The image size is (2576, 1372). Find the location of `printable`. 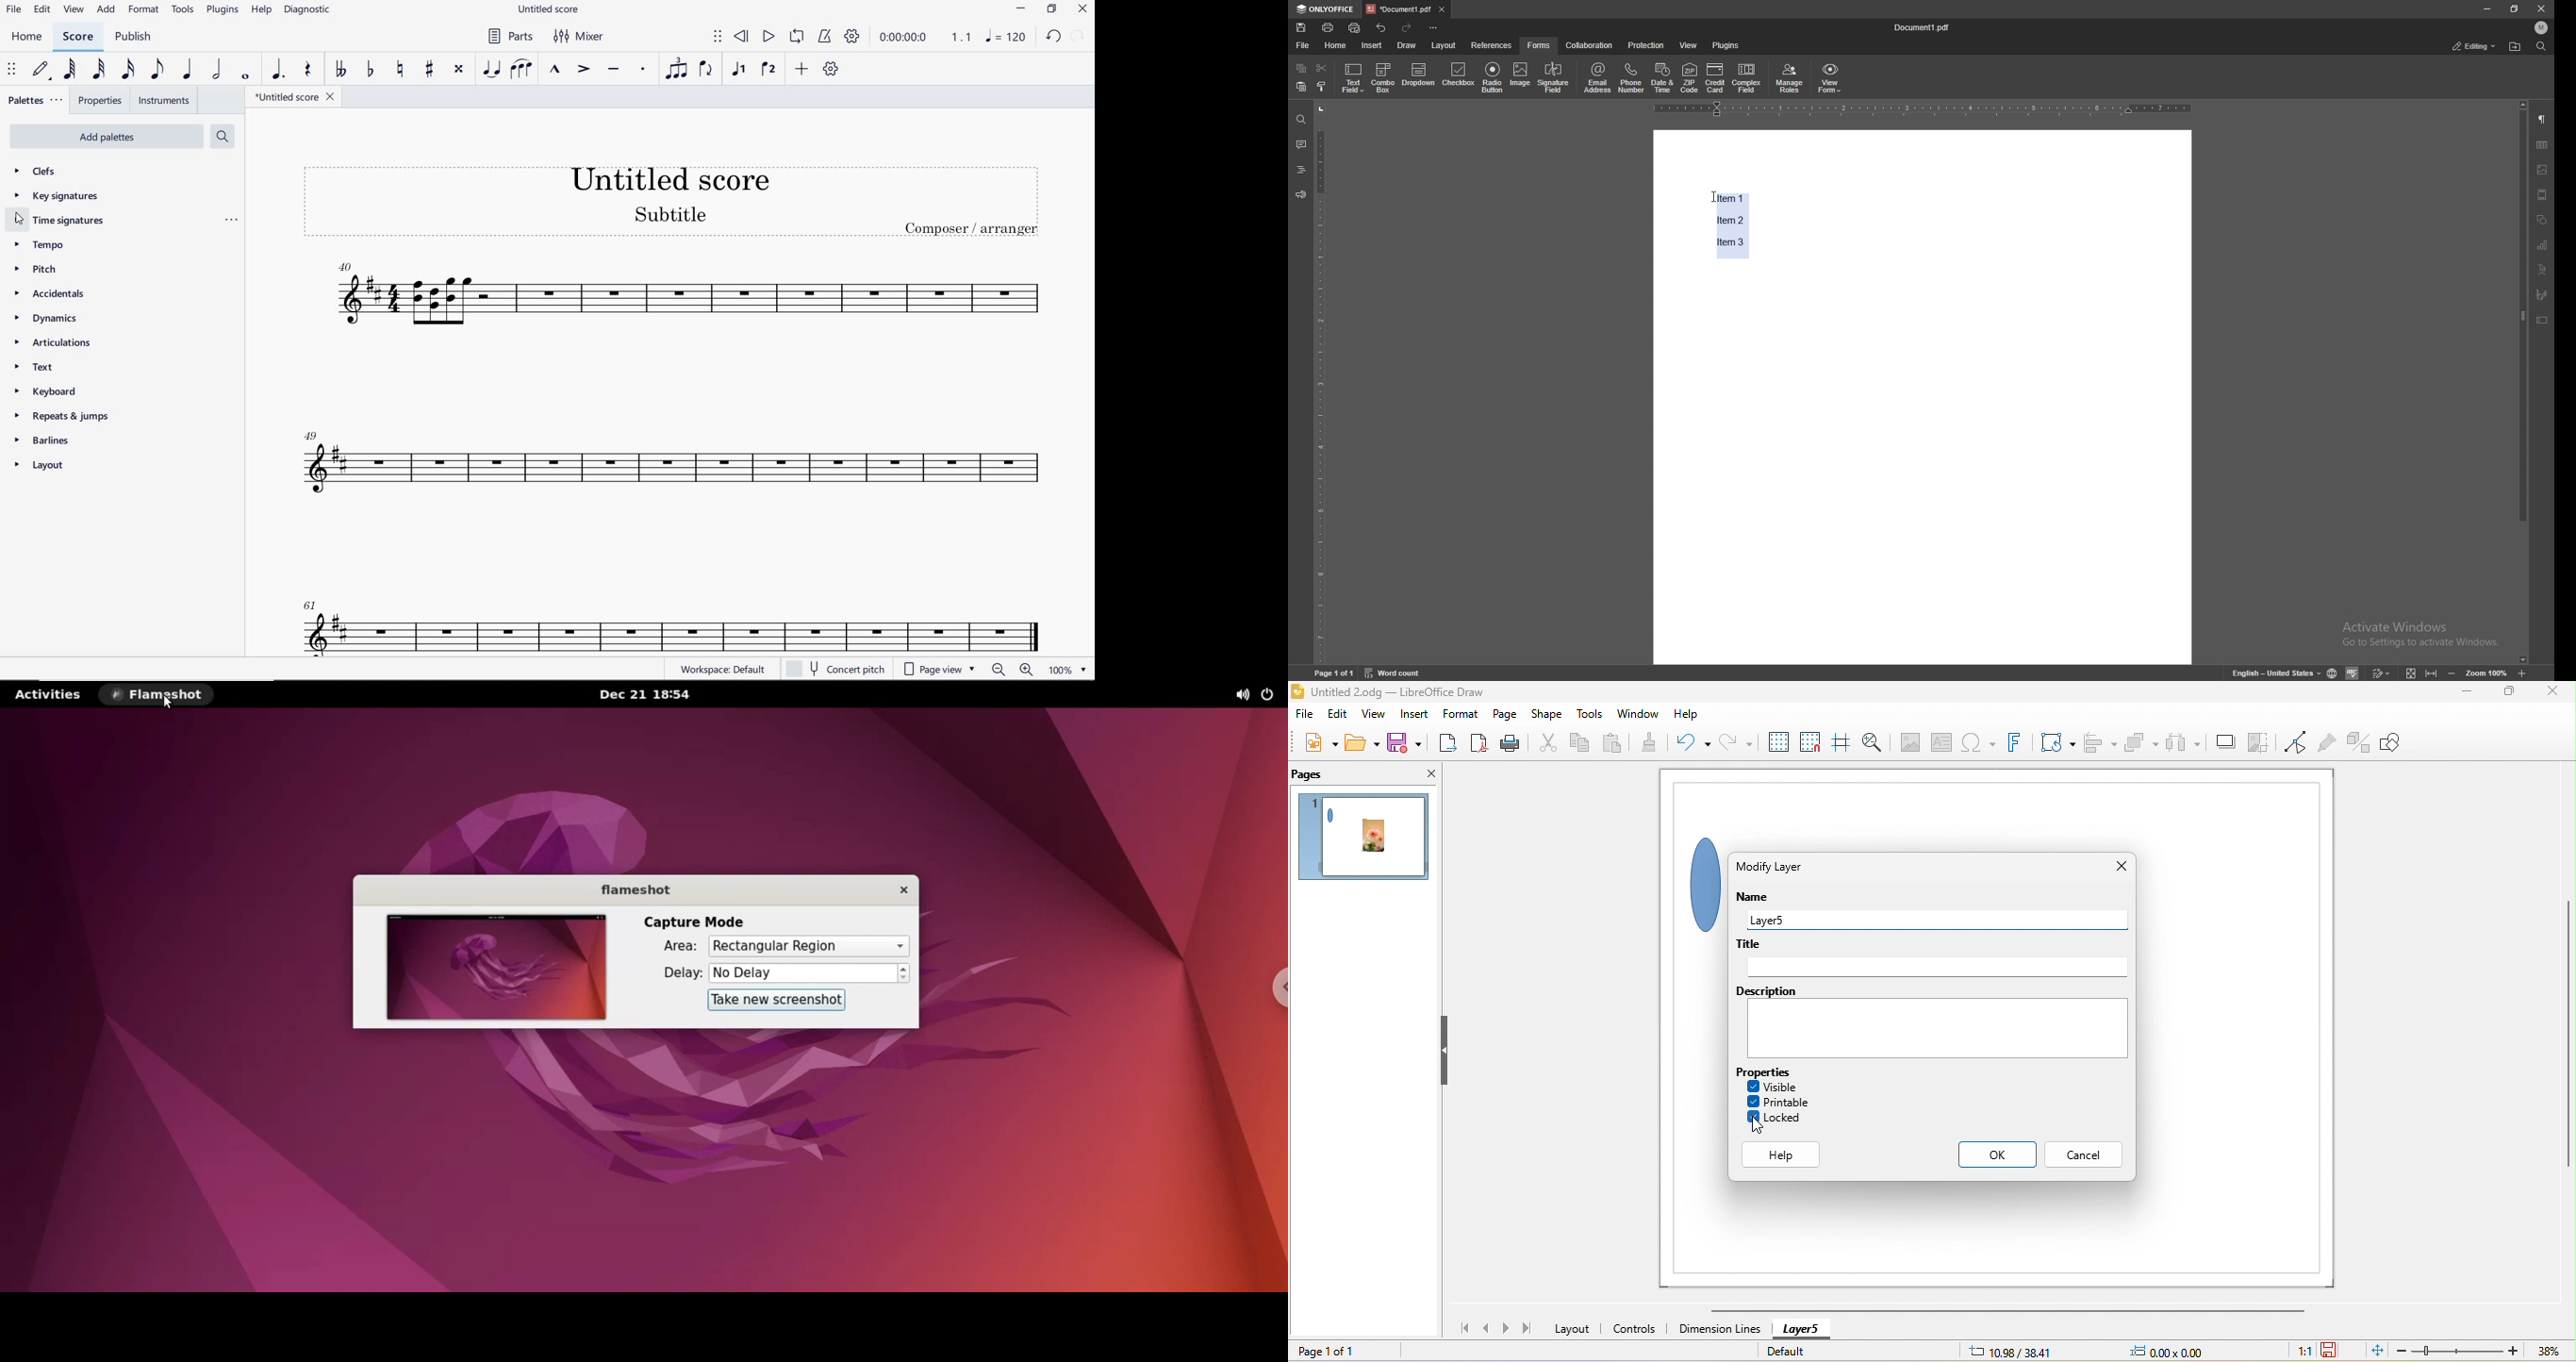

printable is located at coordinates (1779, 1102).